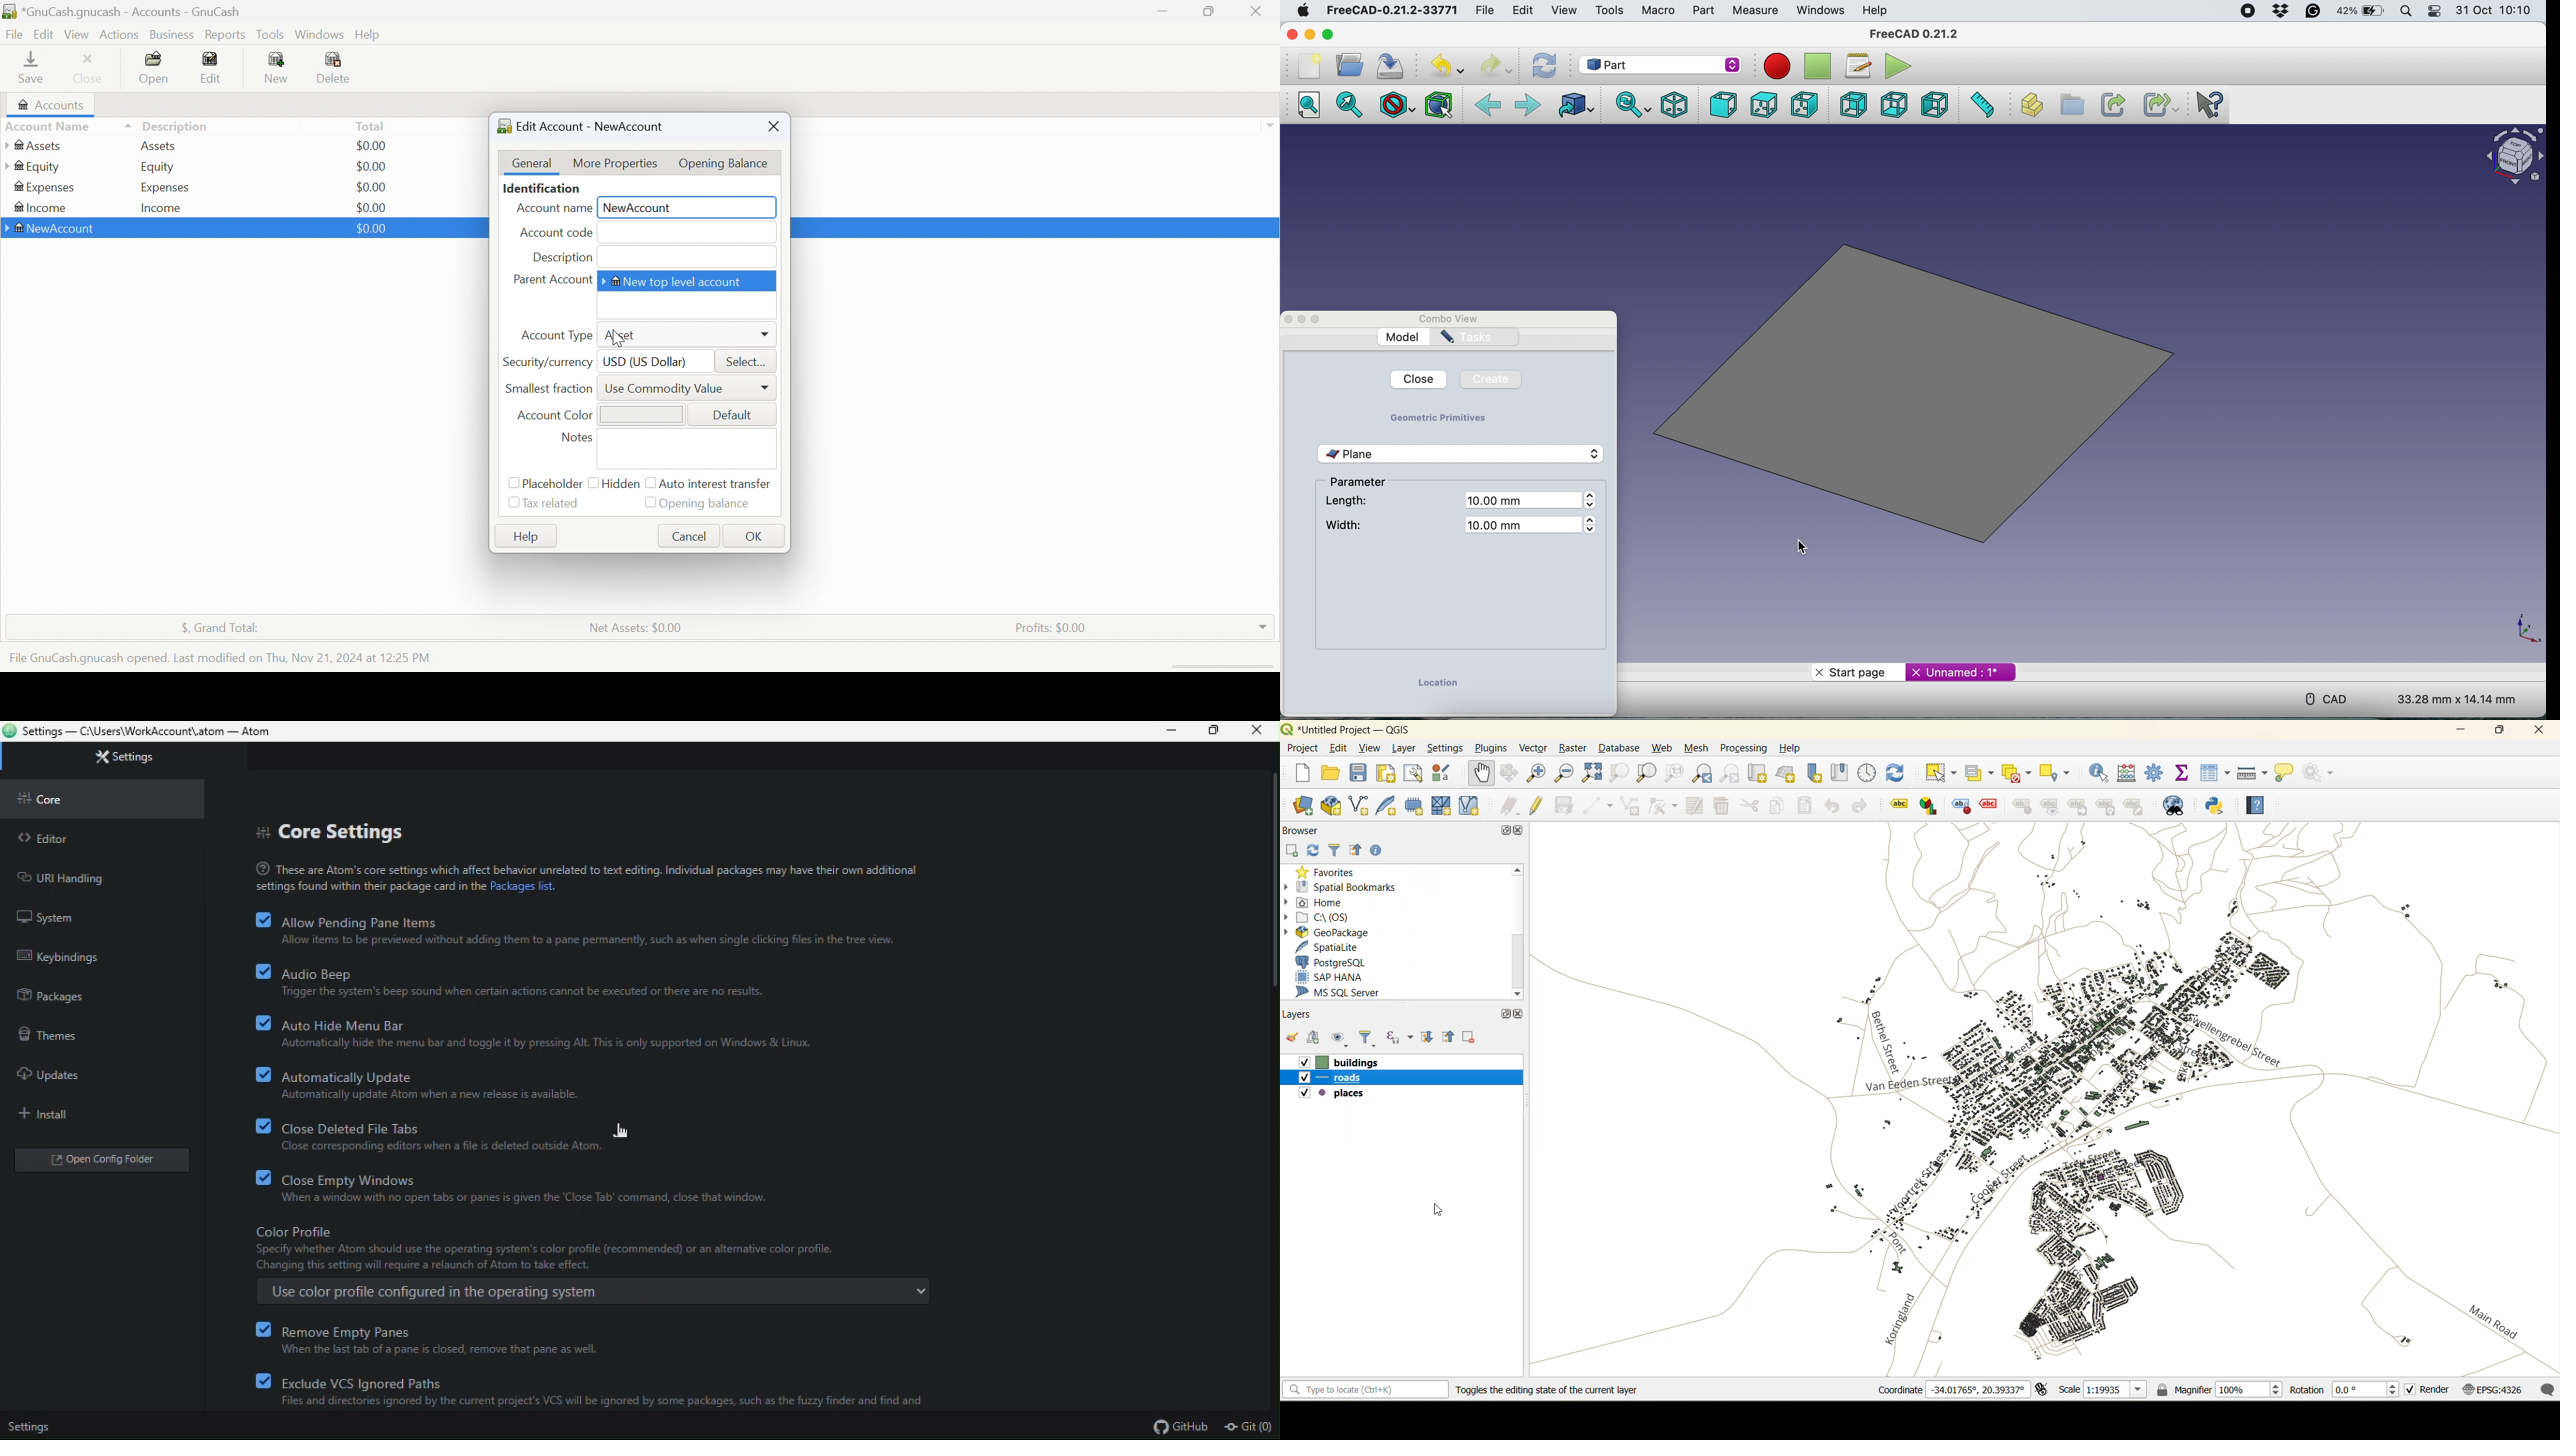  Describe the element at coordinates (1981, 106) in the screenshot. I see `Measure distance` at that location.